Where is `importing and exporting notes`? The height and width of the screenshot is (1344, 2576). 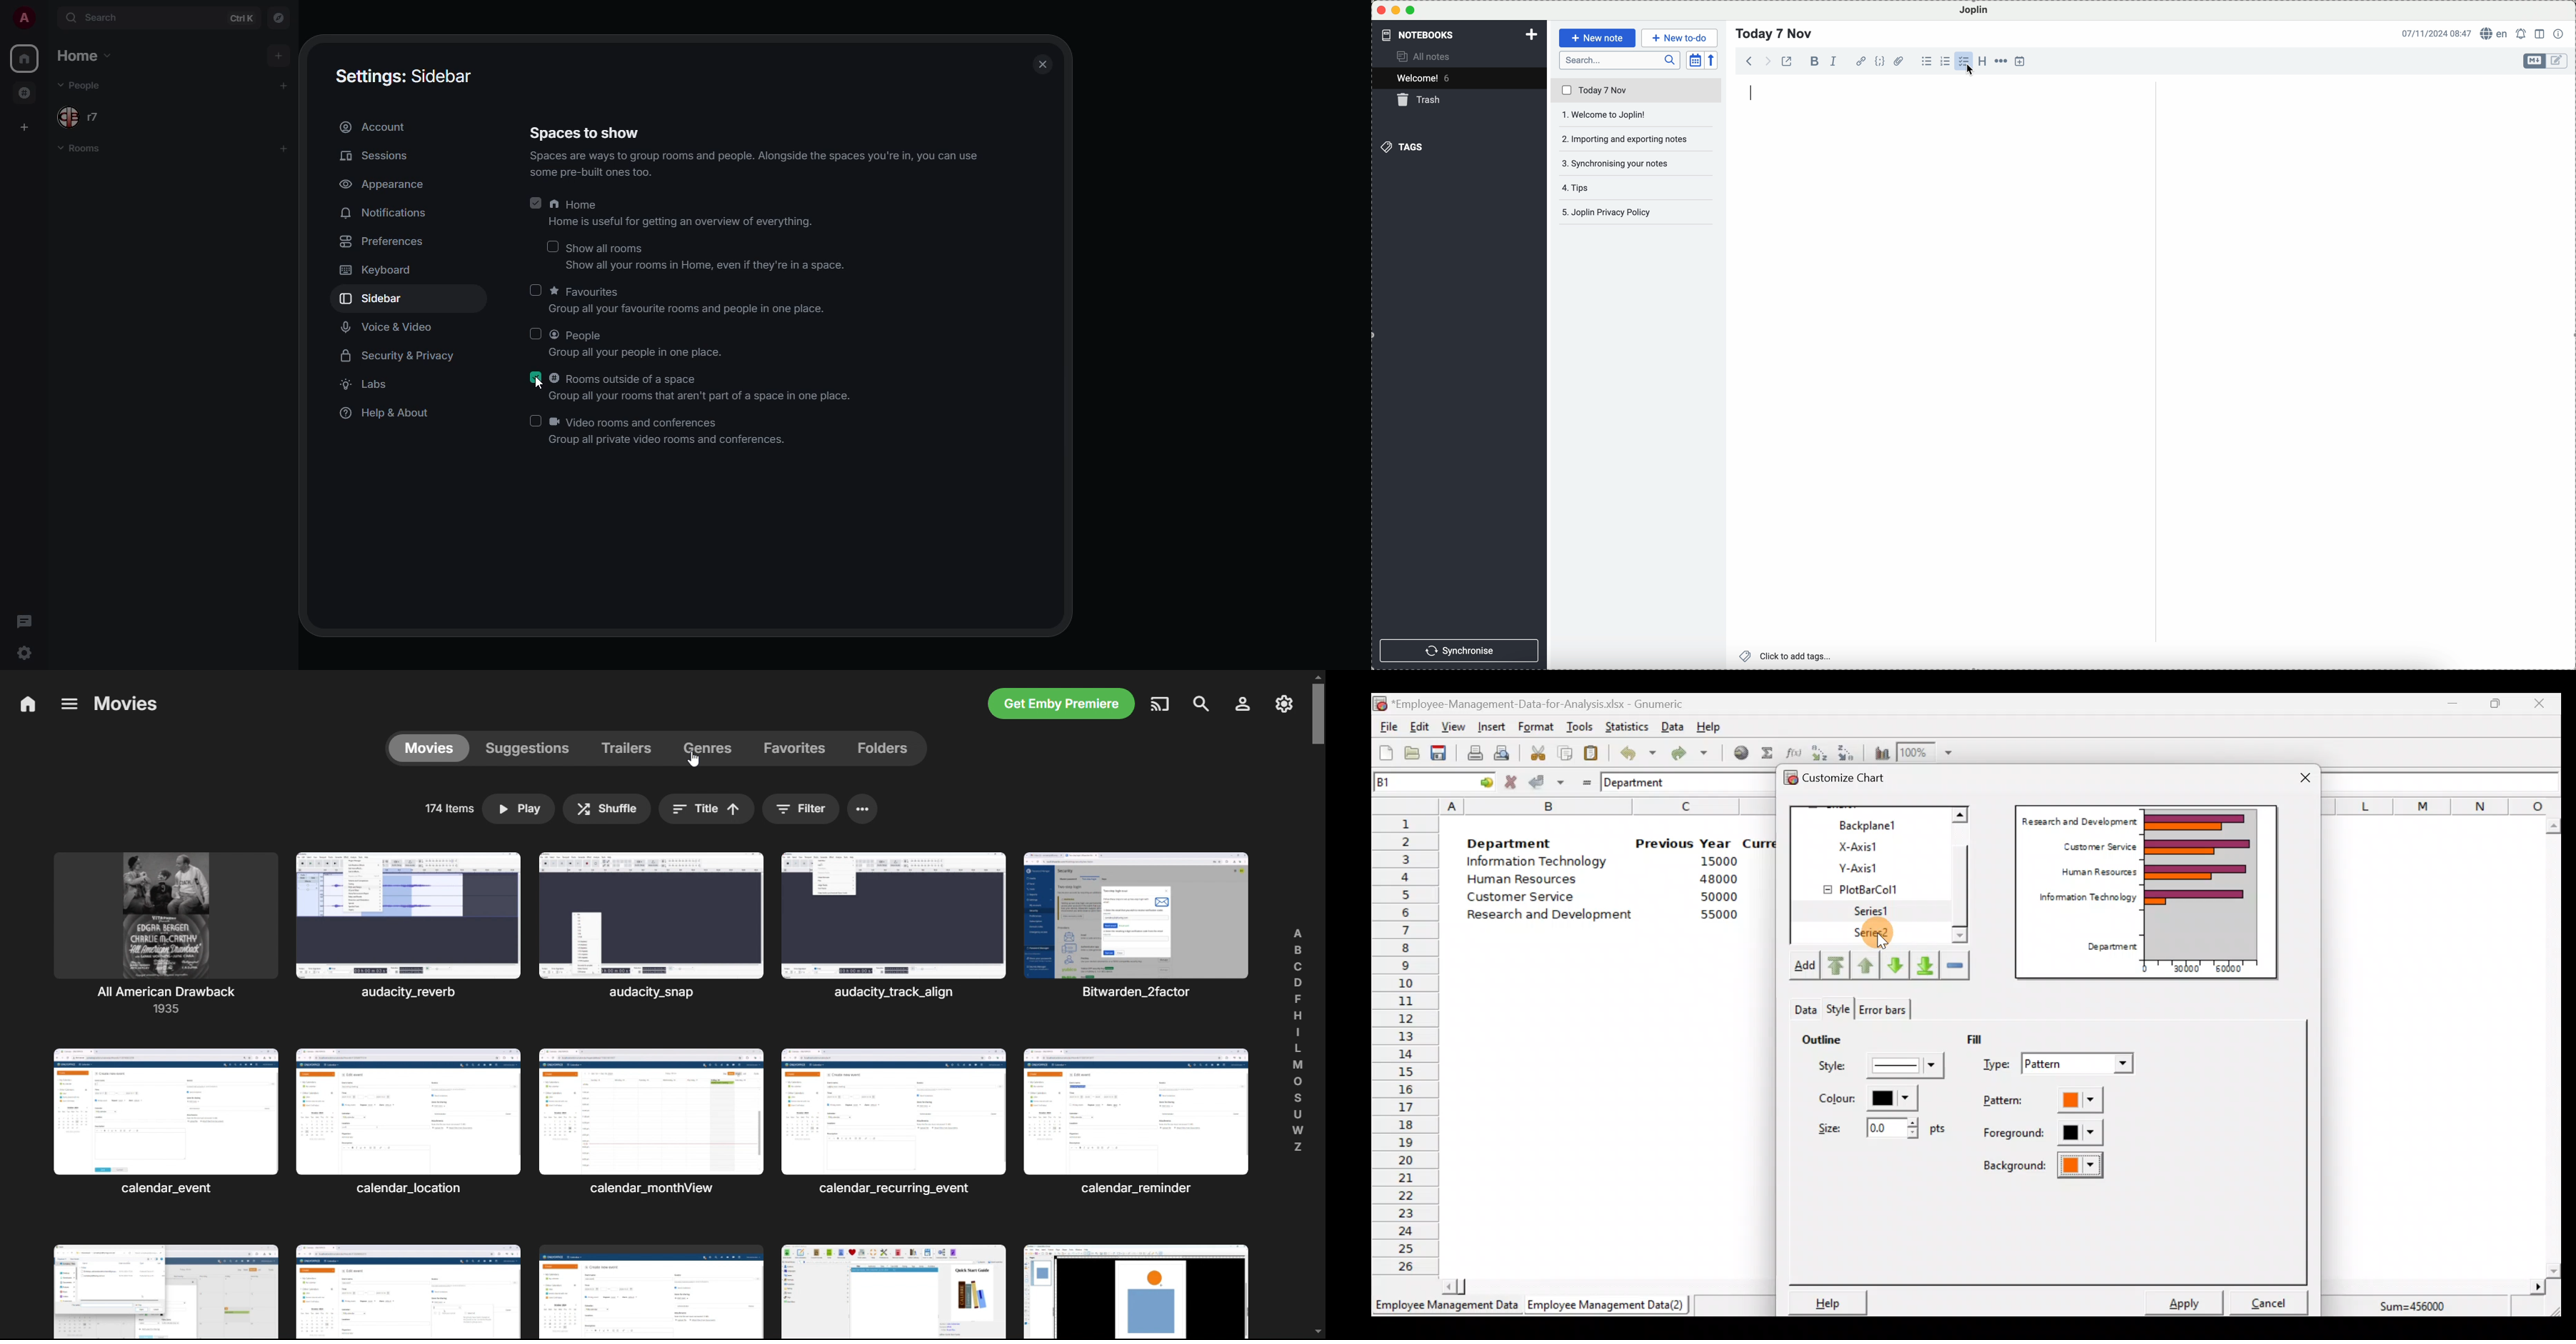 importing and exporting notes is located at coordinates (1637, 138).